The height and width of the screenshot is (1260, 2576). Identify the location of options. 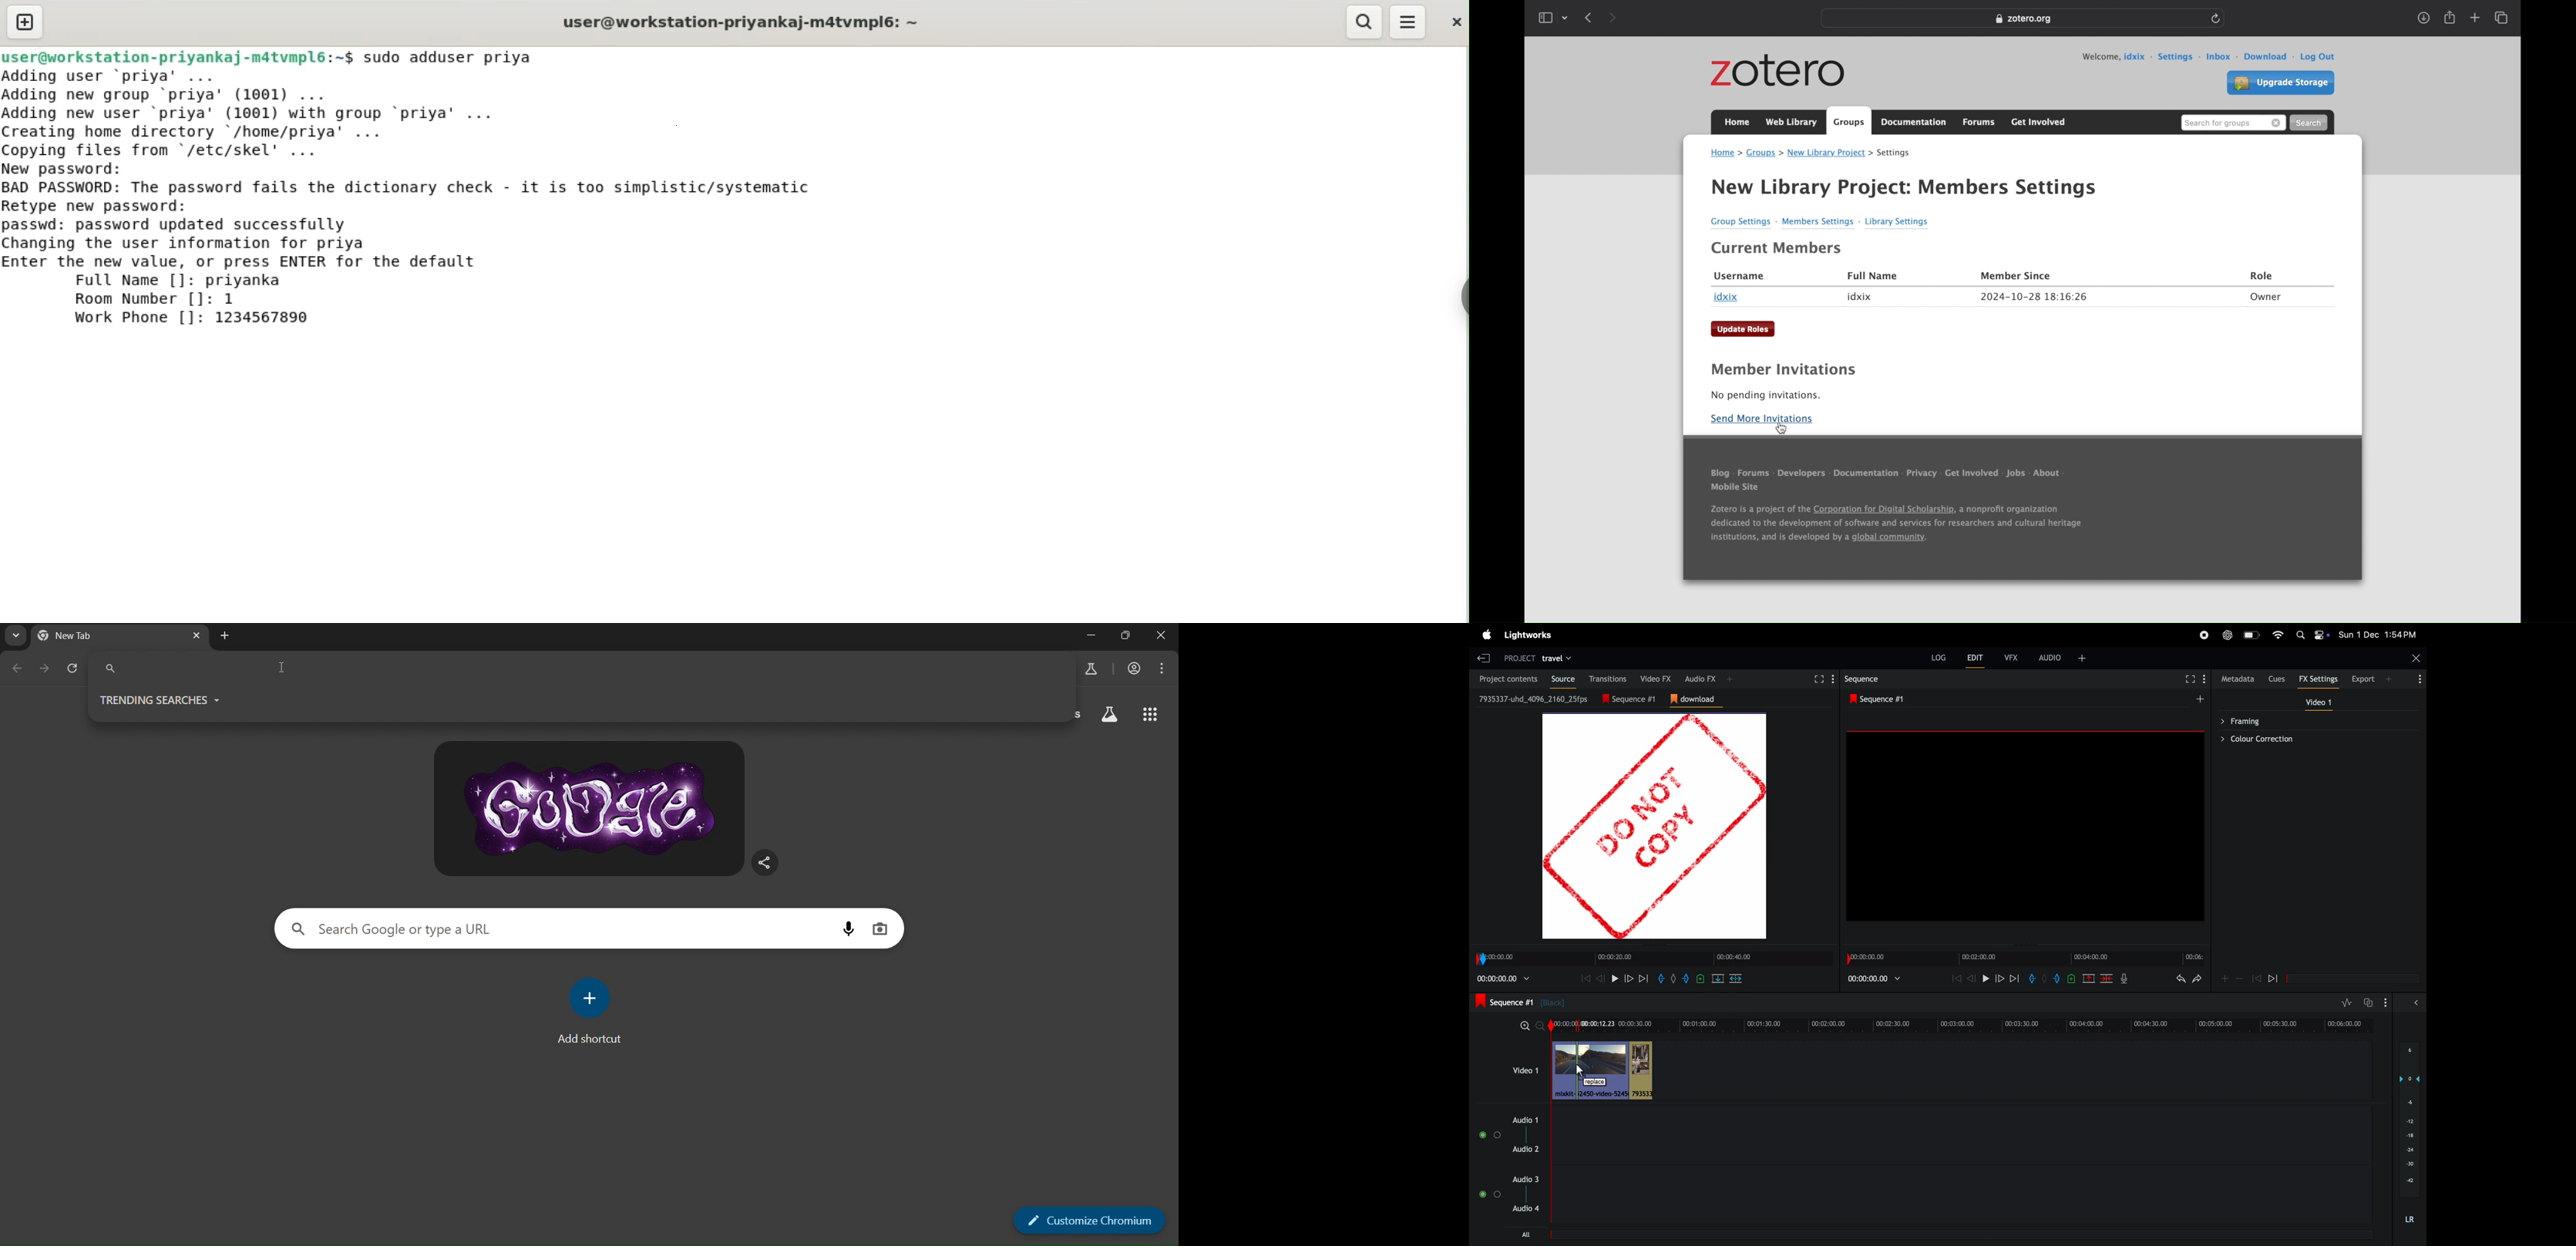
(2418, 679).